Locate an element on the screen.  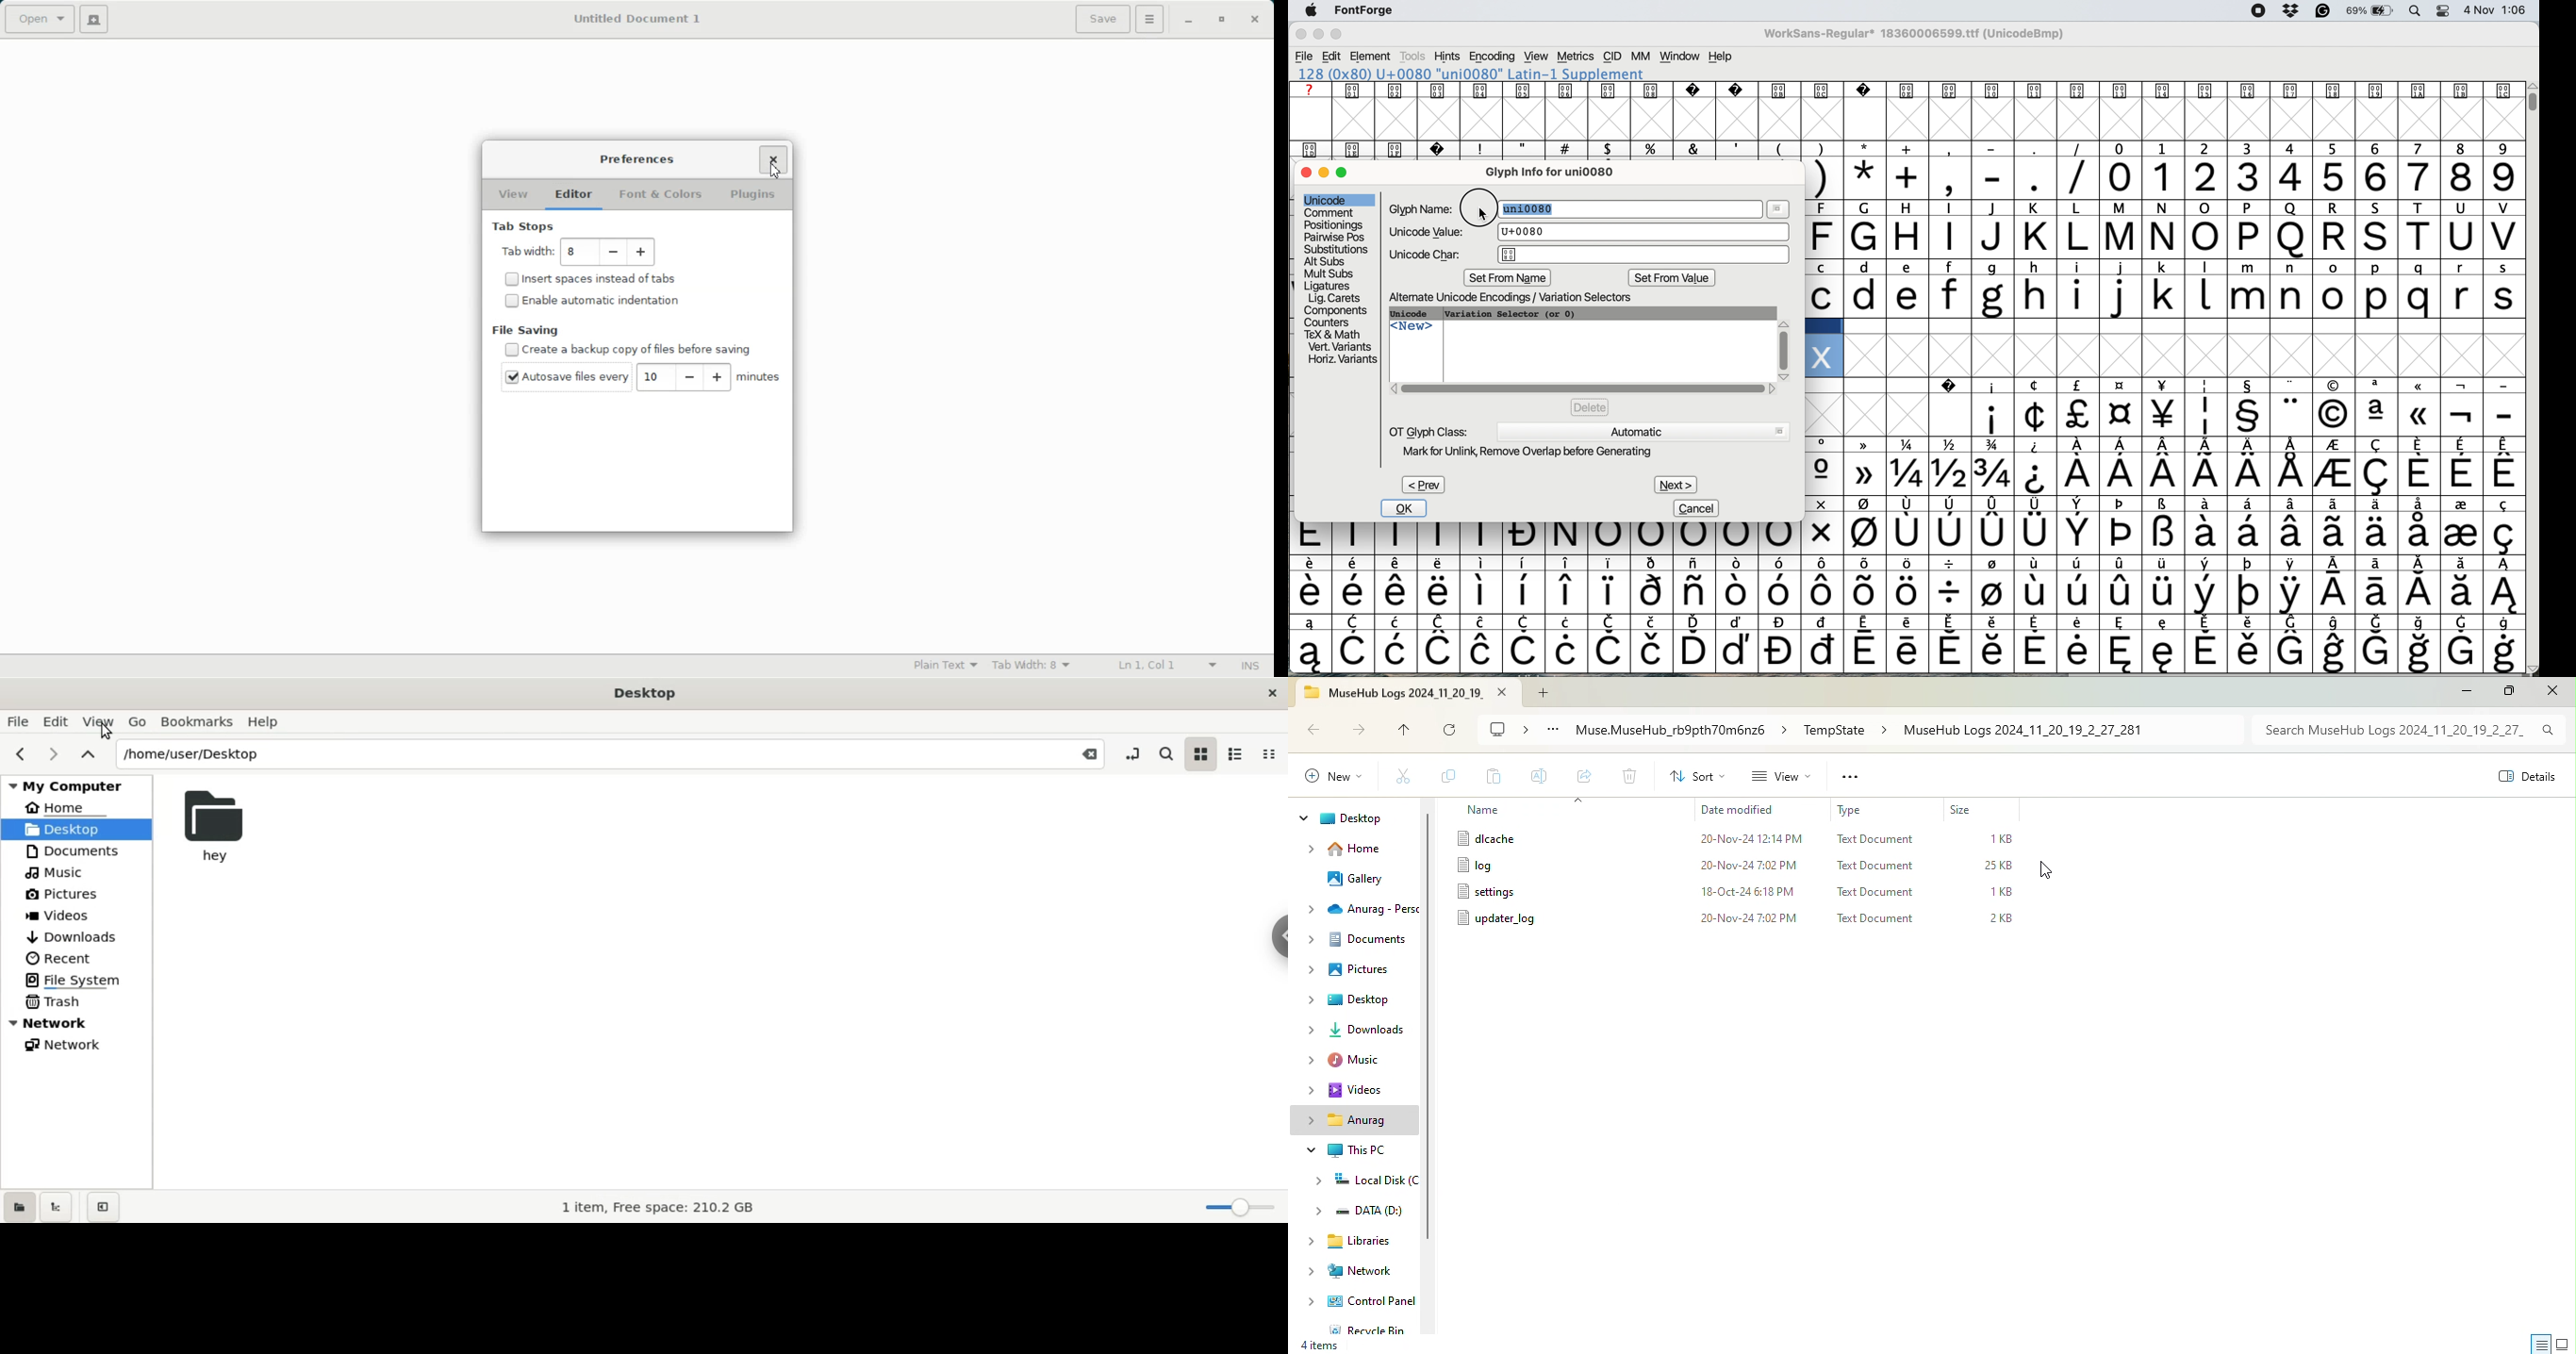
Home is located at coordinates (1341, 850).